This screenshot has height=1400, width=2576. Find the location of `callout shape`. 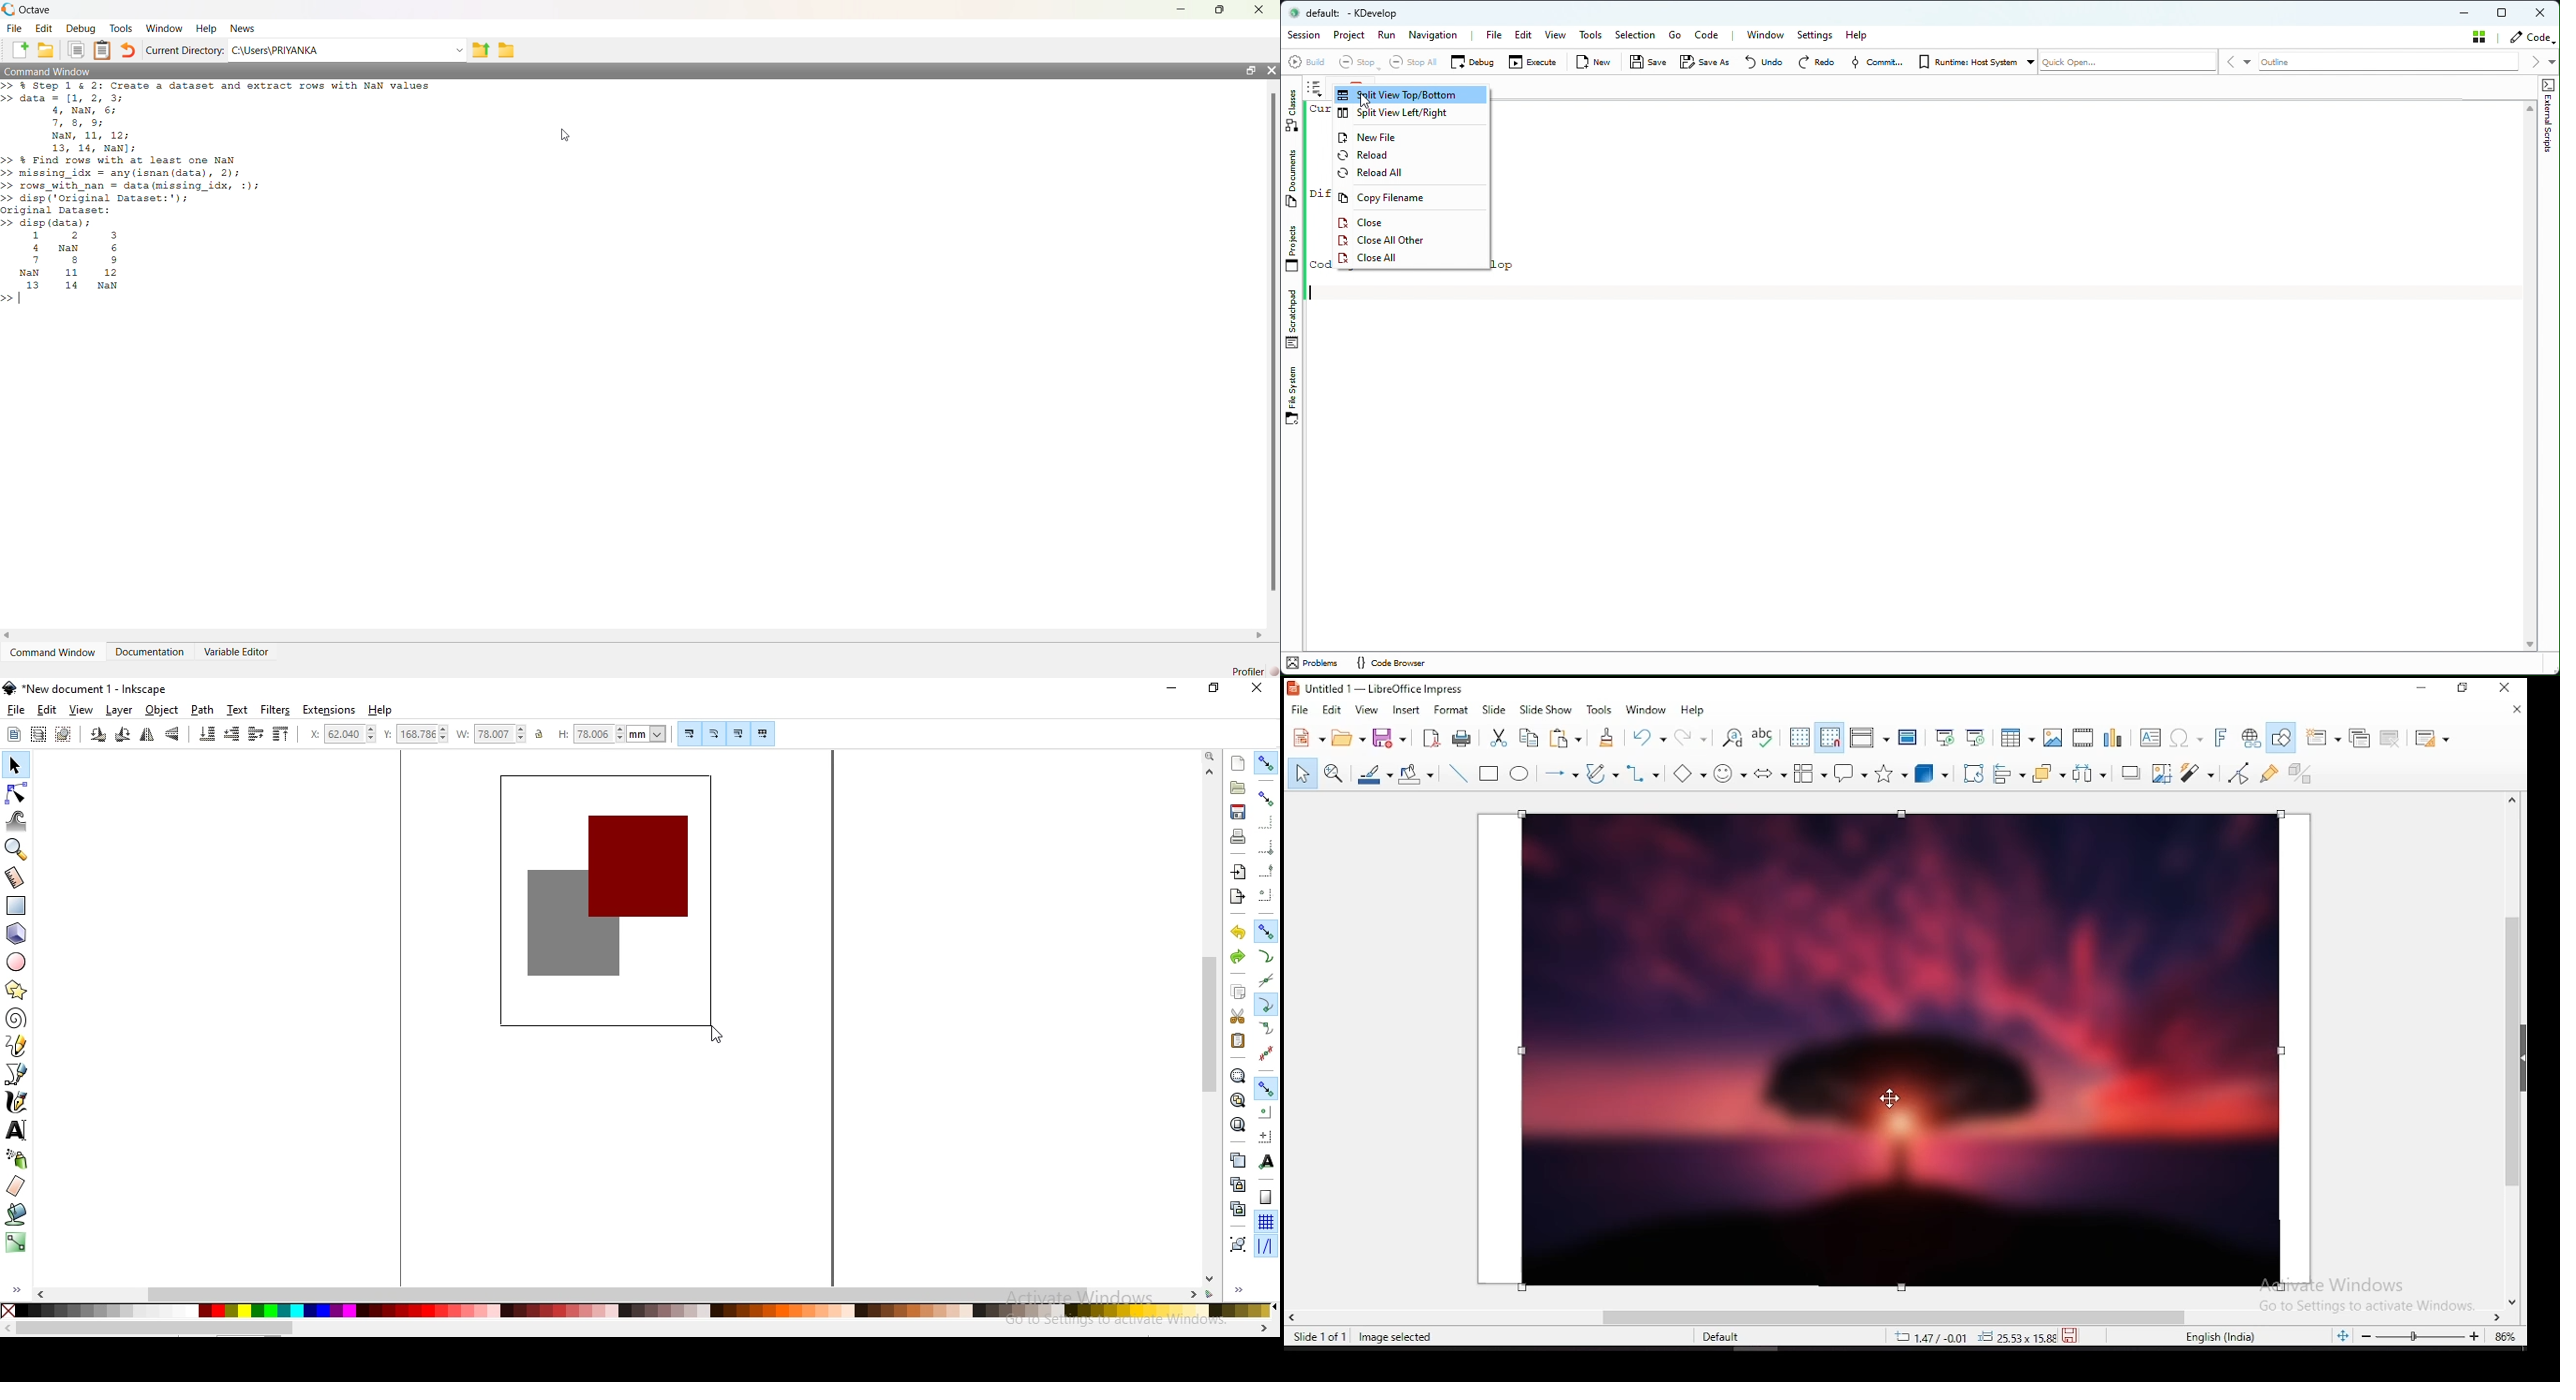

callout shape is located at coordinates (1851, 777).